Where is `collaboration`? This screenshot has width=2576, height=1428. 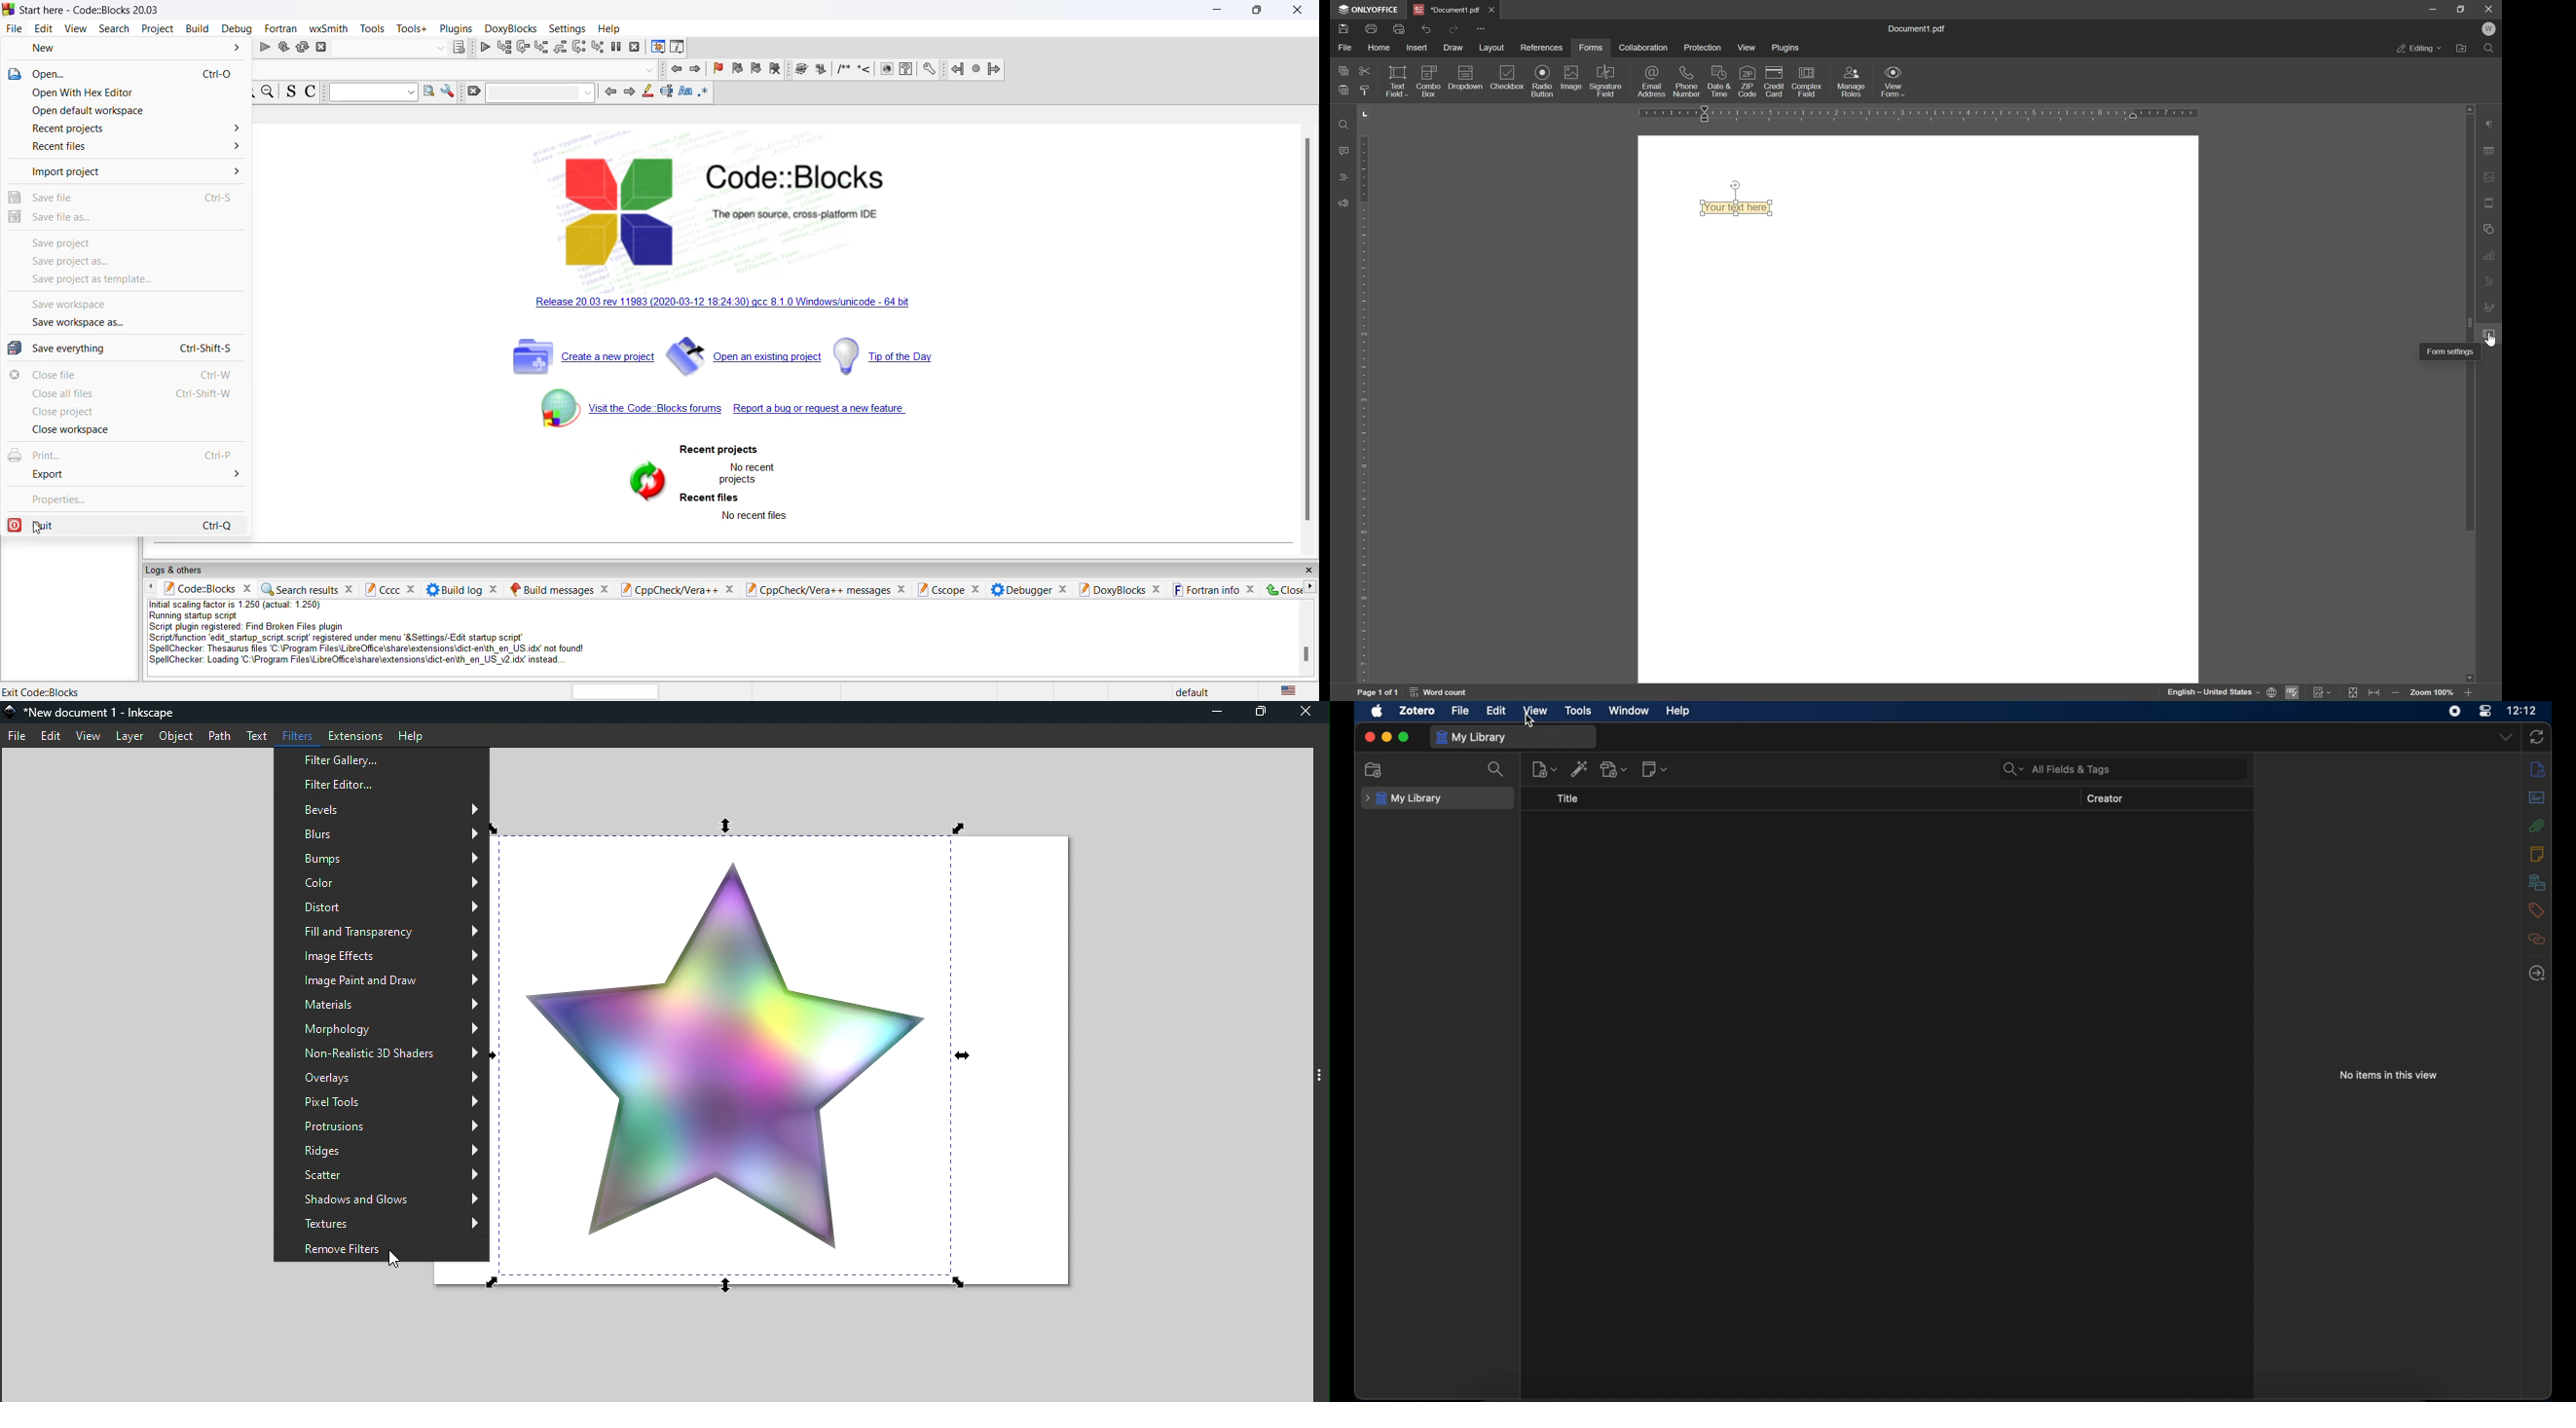
collaboration is located at coordinates (1645, 48).